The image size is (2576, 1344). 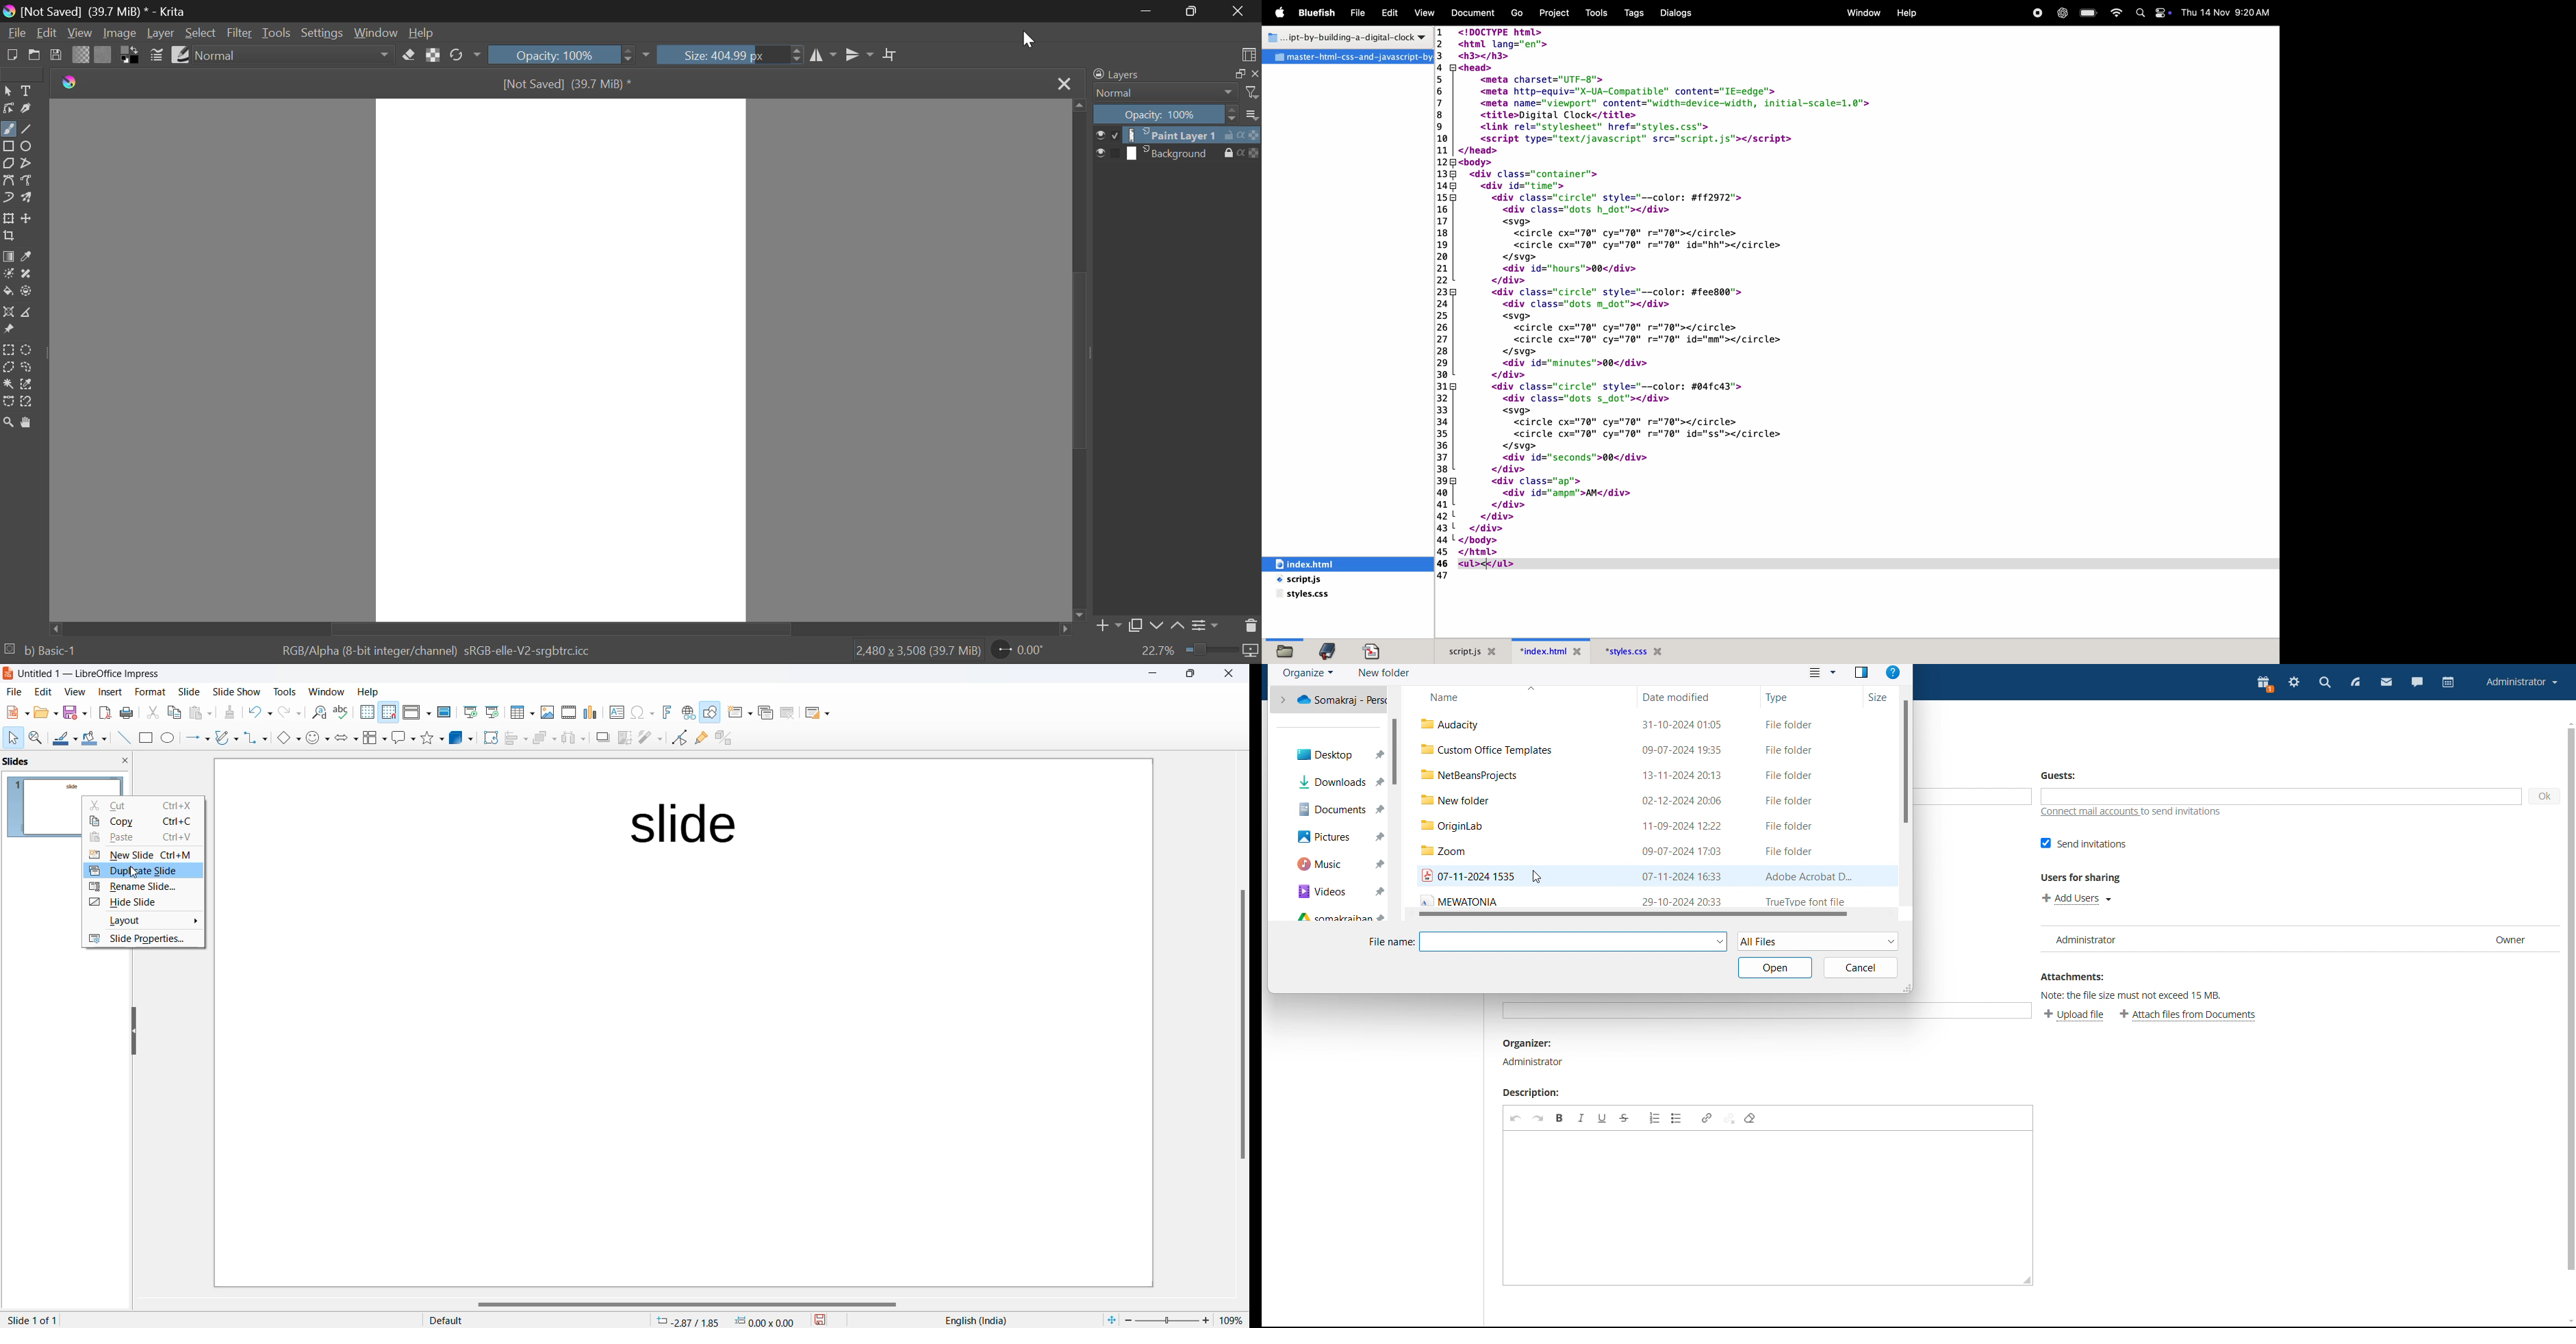 What do you see at coordinates (1229, 676) in the screenshot?
I see `close` at bounding box center [1229, 676].